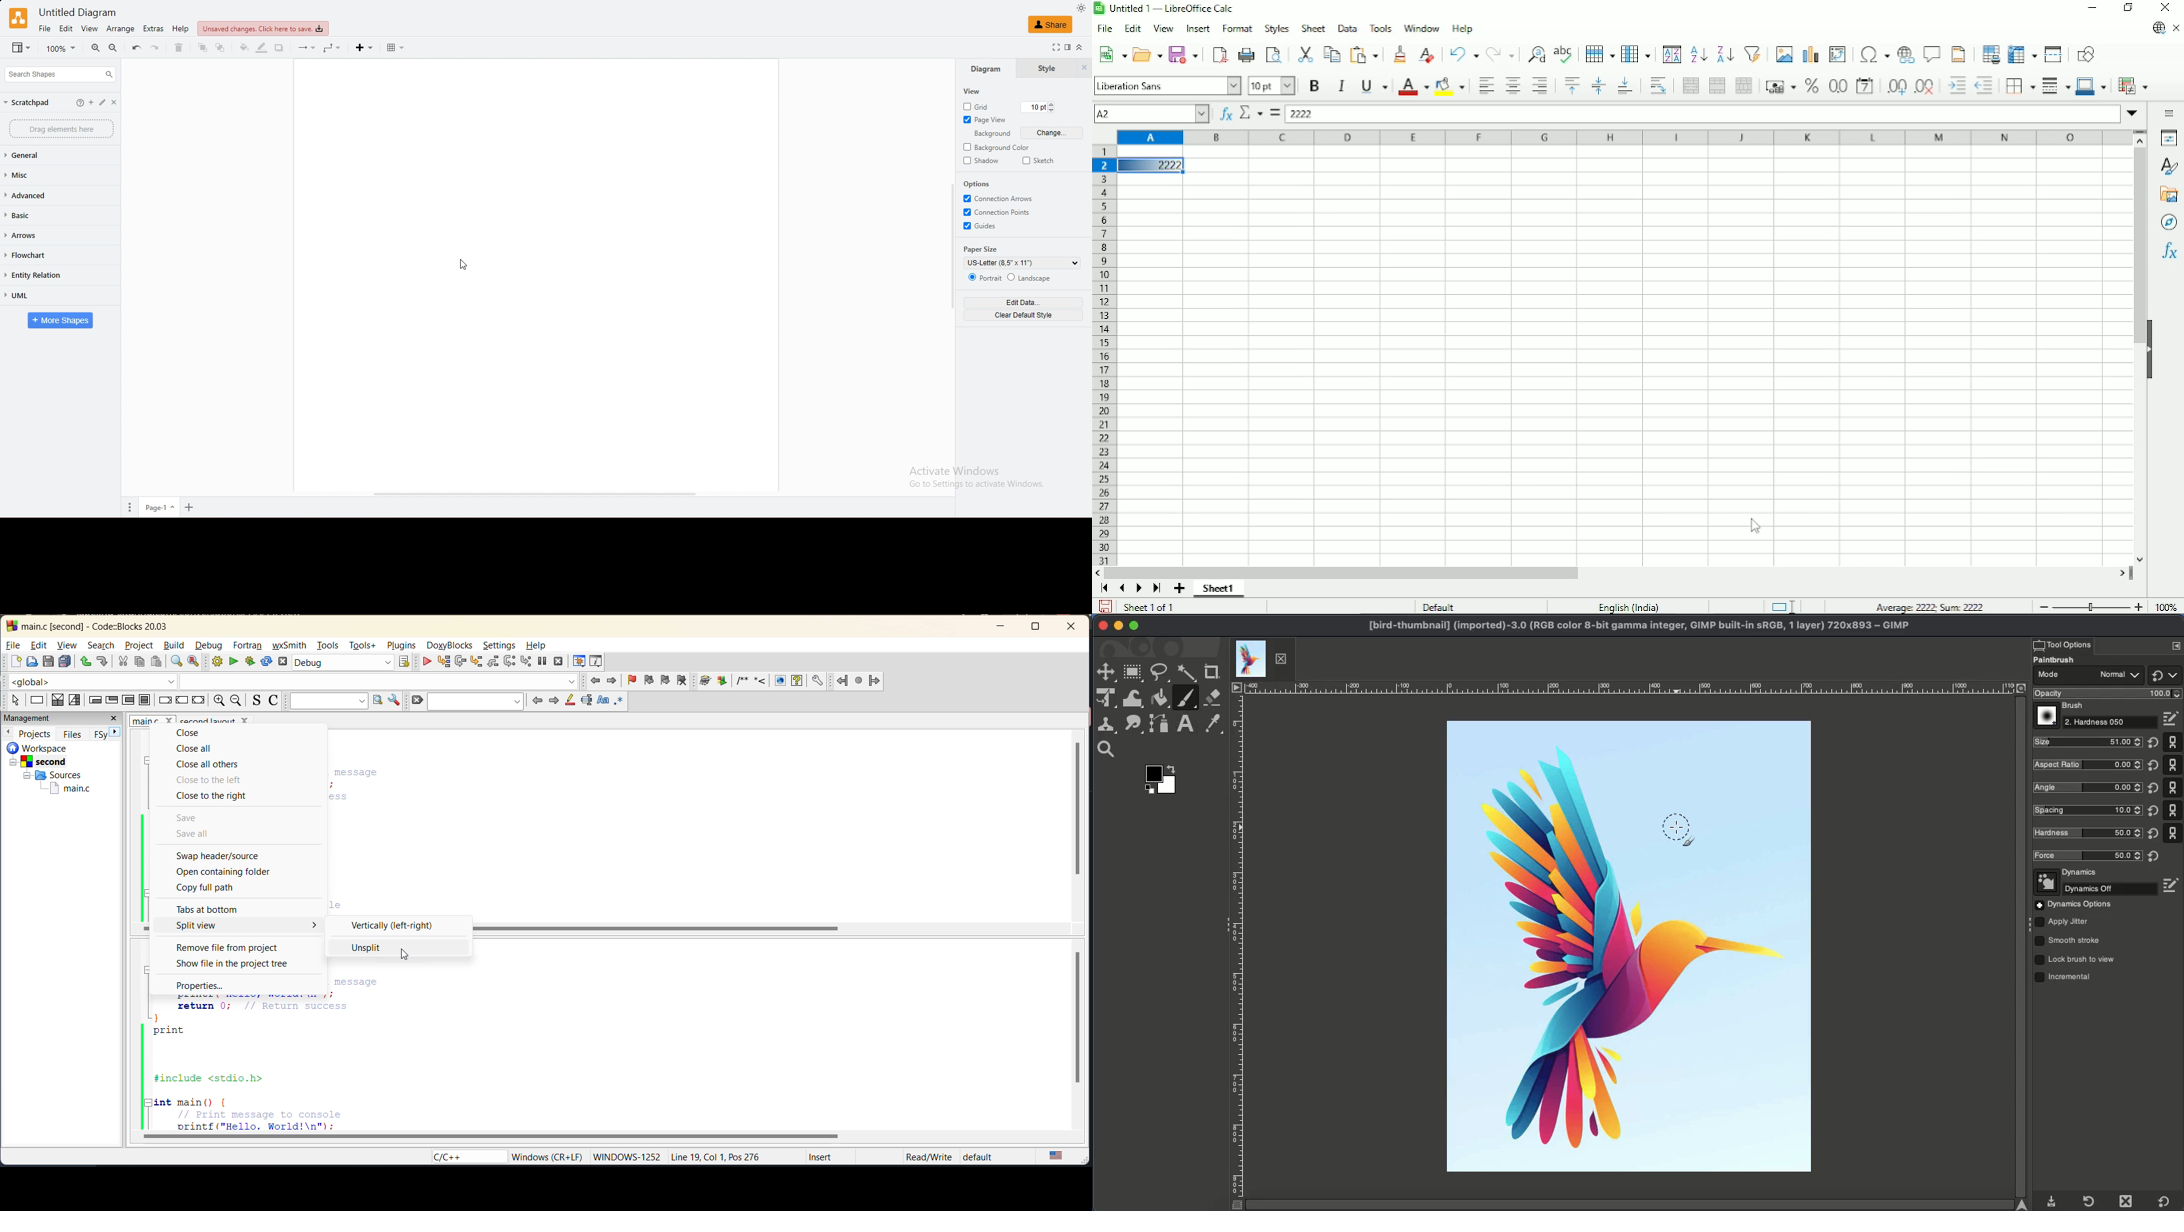 The width and height of the screenshot is (2184, 1232). What do you see at coordinates (127, 700) in the screenshot?
I see `counting loop` at bounding box center [127, 700].